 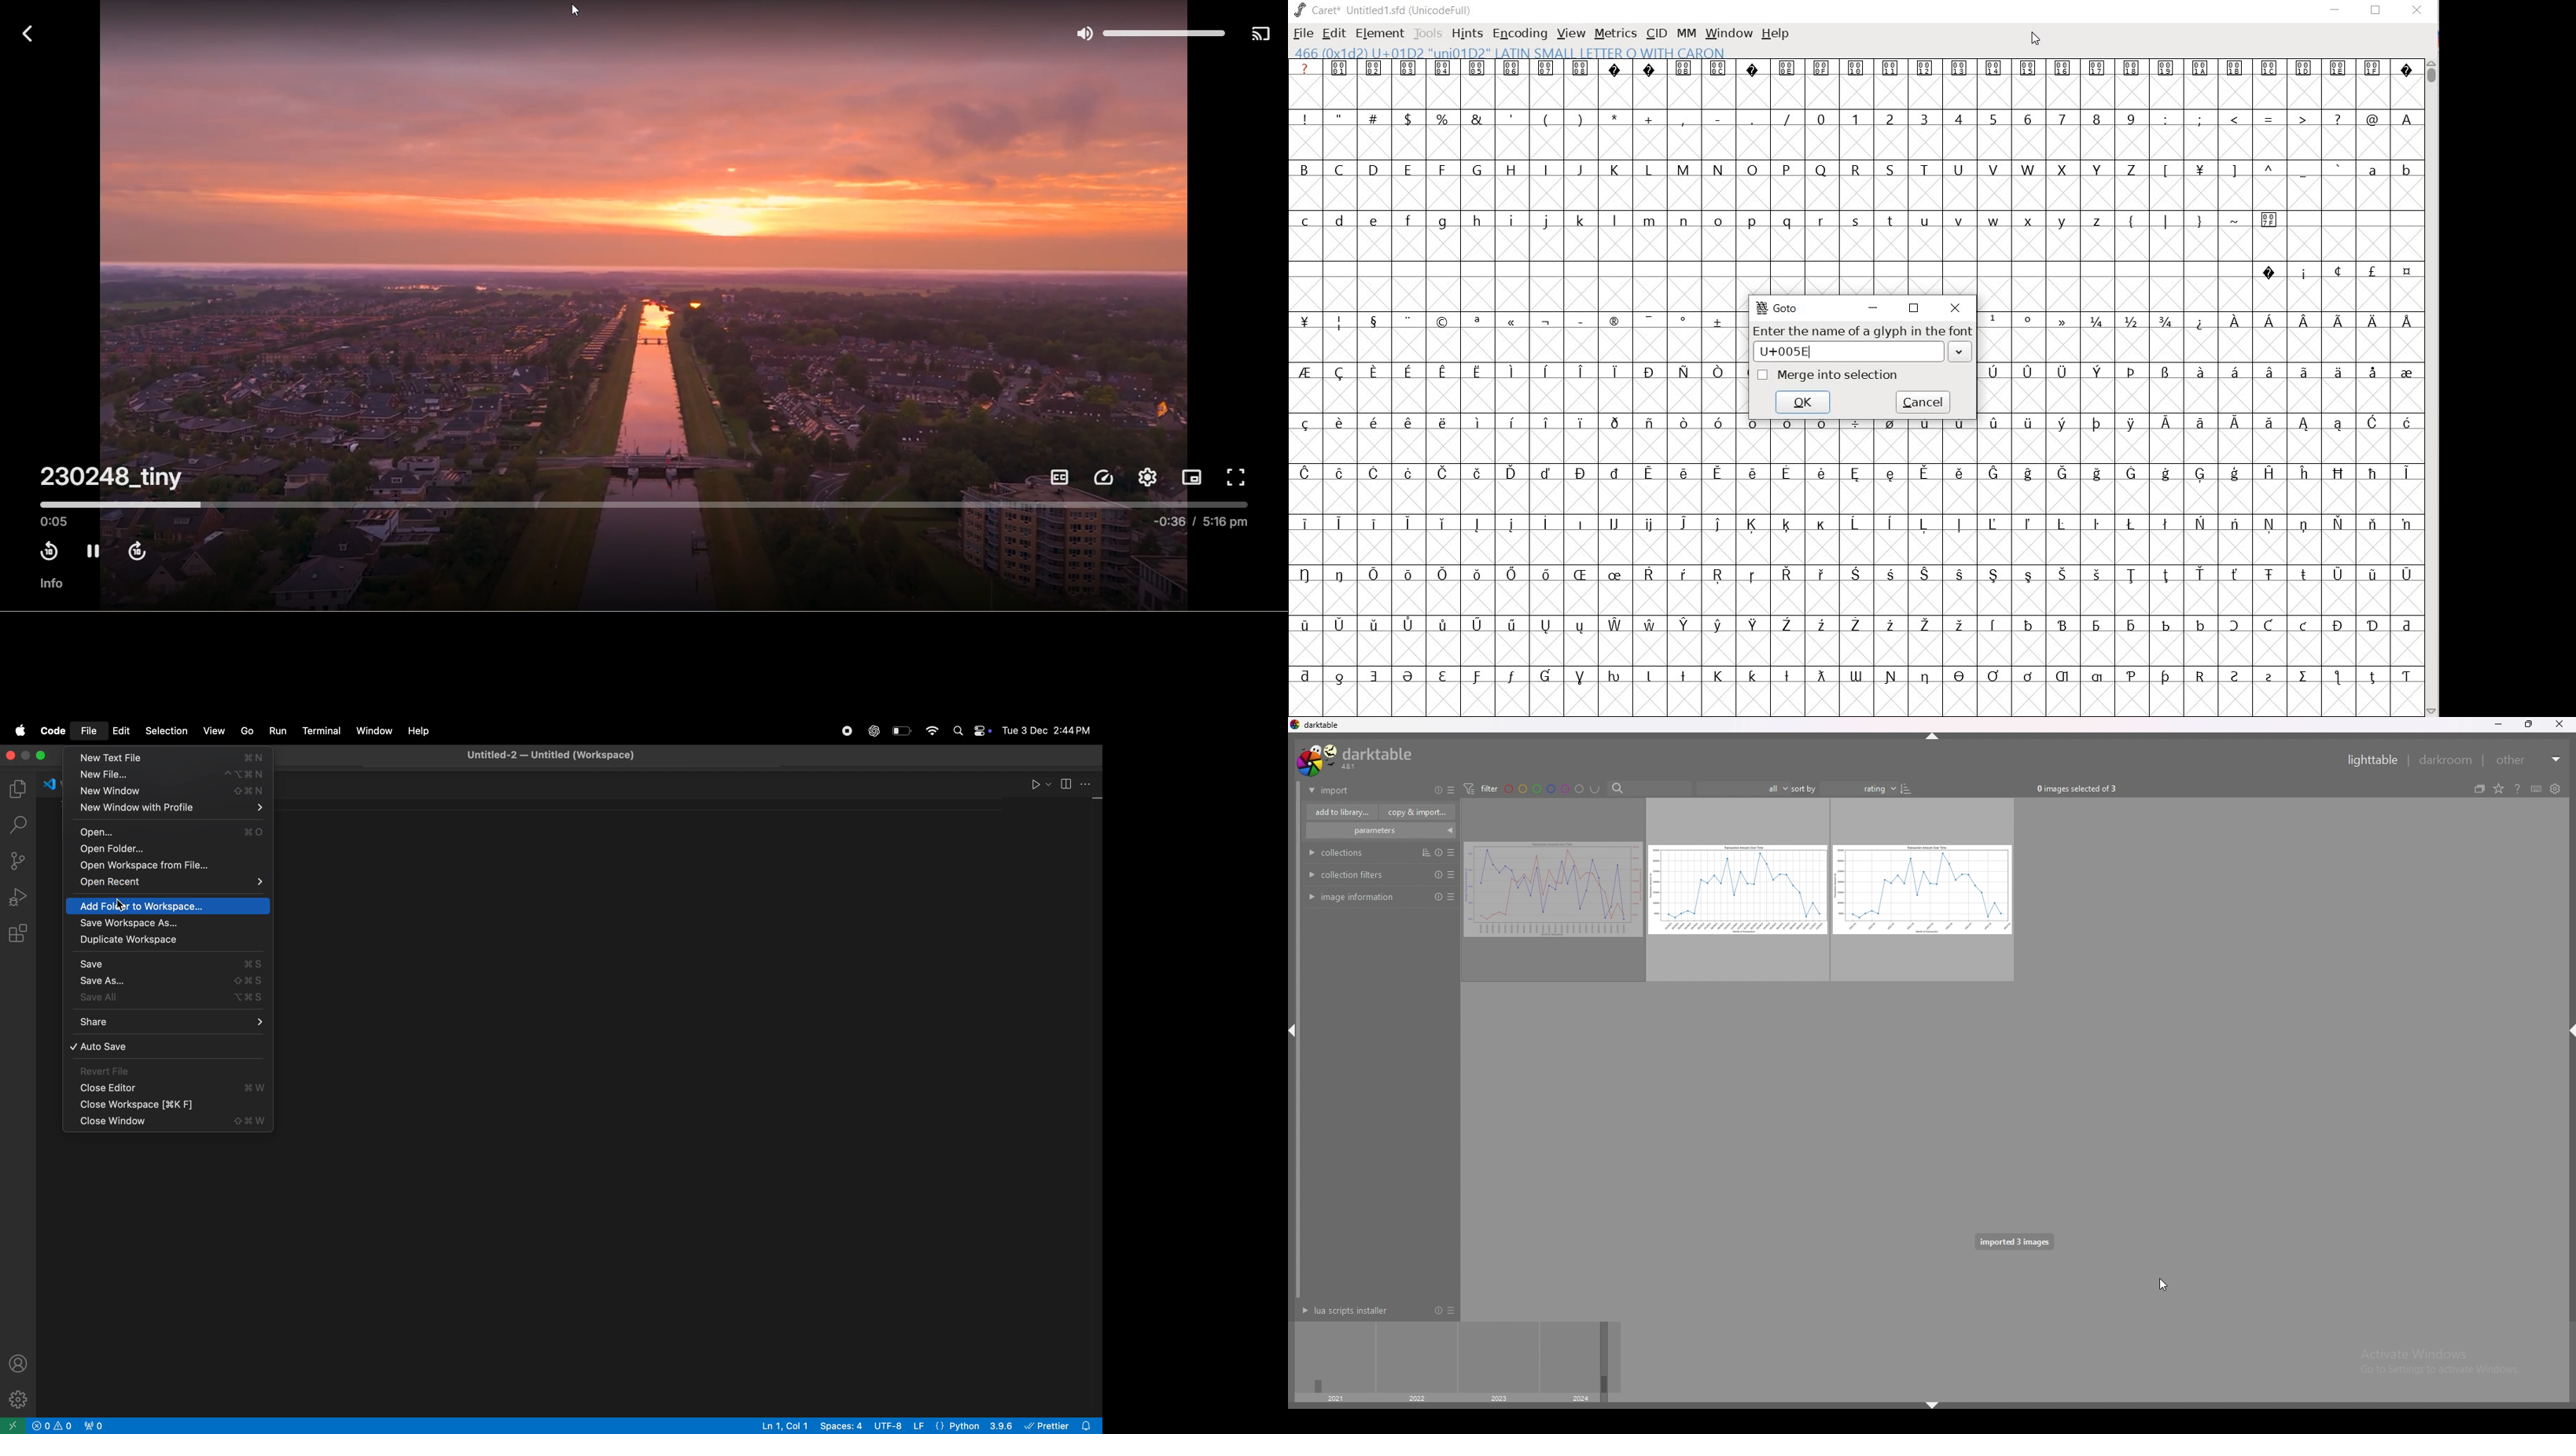 I want to click on utf 8, so click(x=901, y=1426).